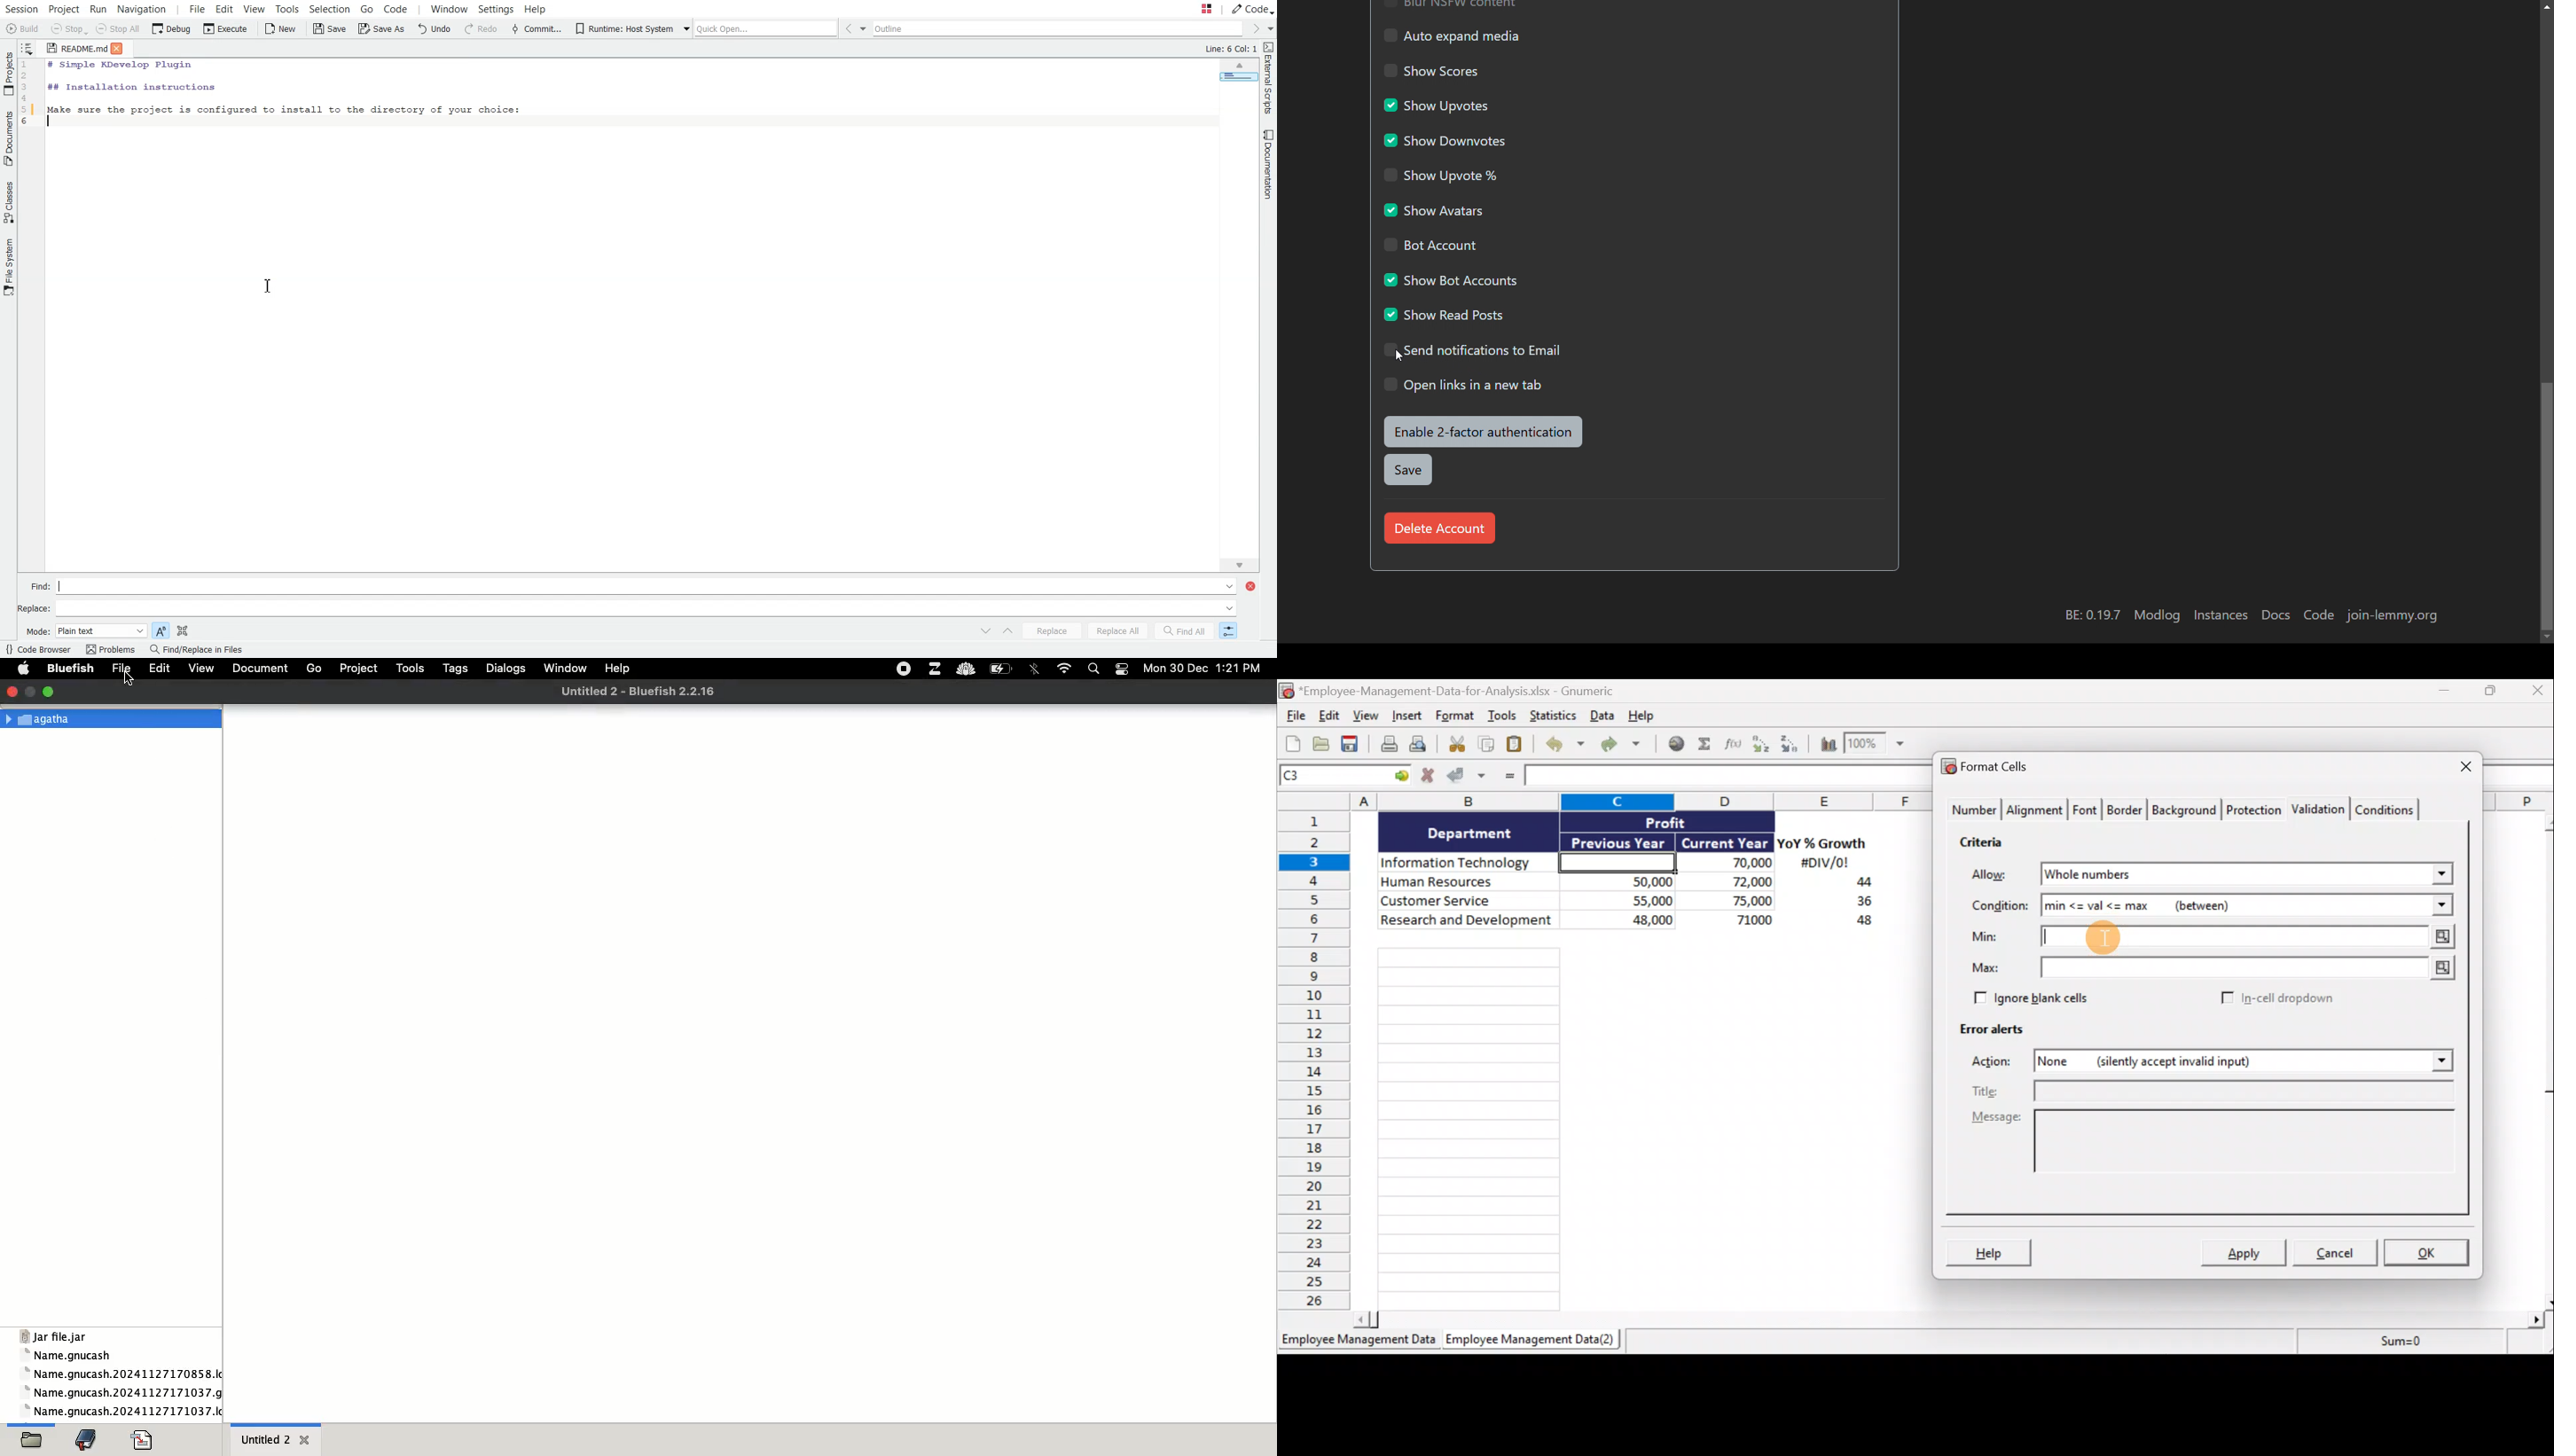 The width and height of the screenshot is (2576, 1456). What do you see at coordinates (1469, 899) in the screenshot?
I see `Customer Service` at bounding box center [1469, 899].